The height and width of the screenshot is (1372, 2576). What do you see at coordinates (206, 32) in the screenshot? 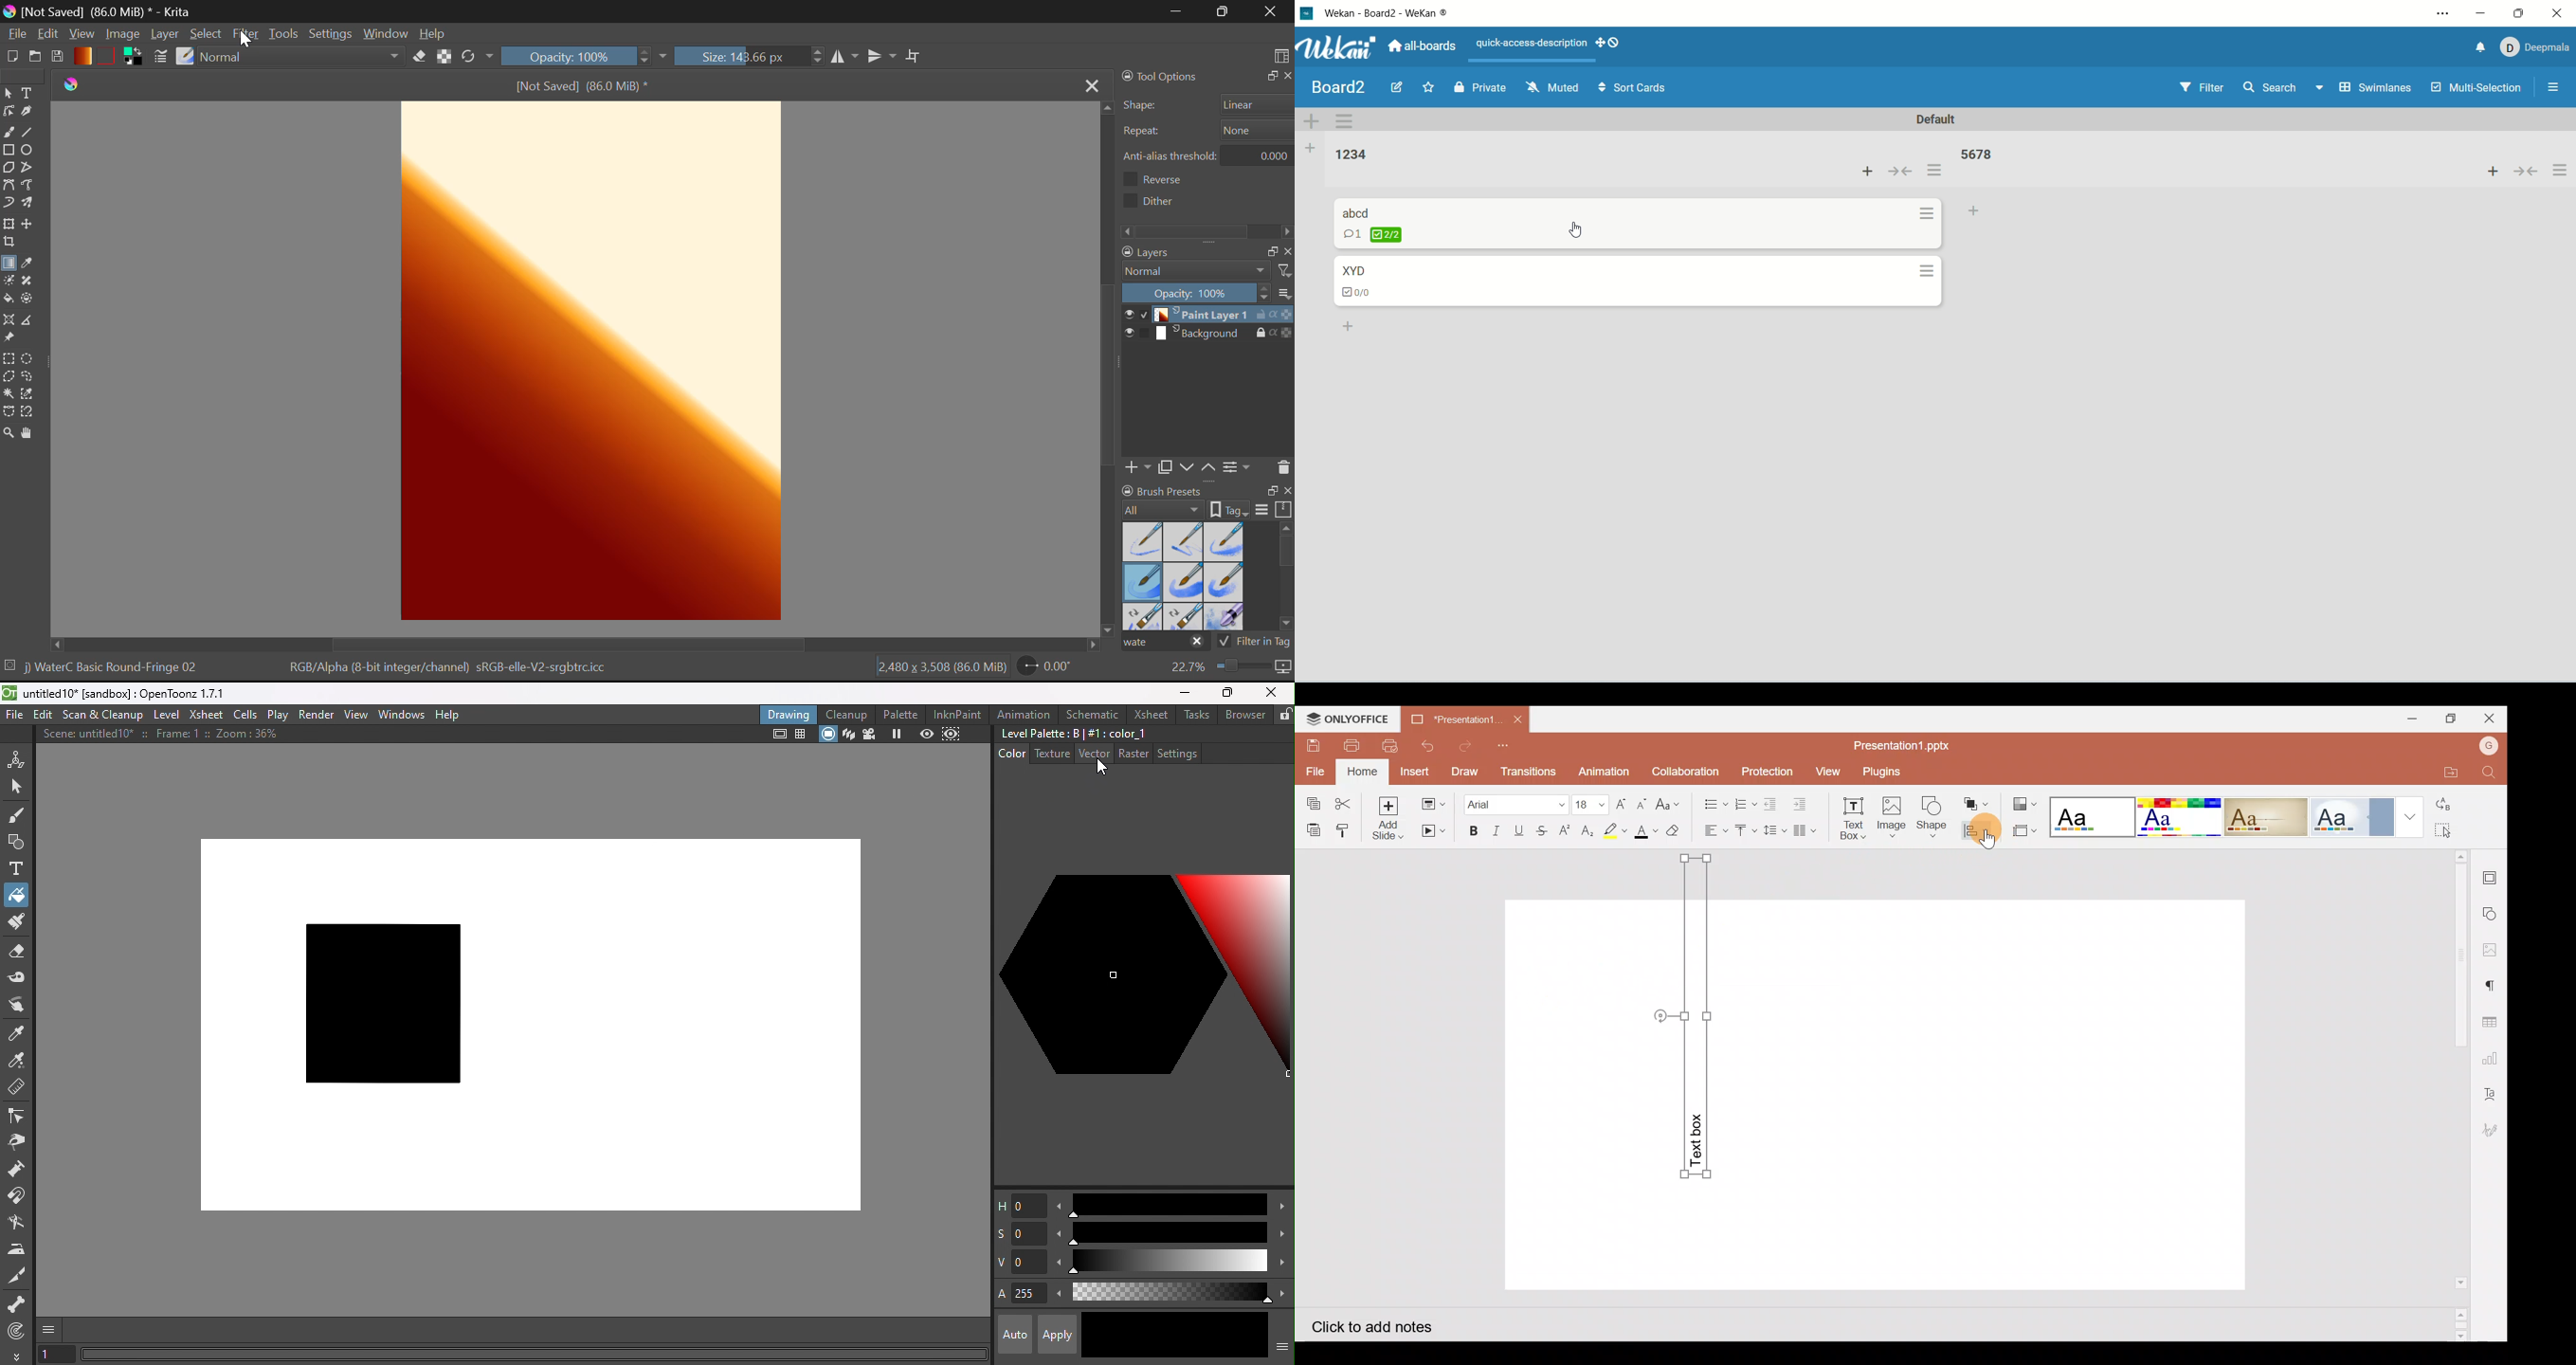
I see `Select` at bounding box center [206, 32].